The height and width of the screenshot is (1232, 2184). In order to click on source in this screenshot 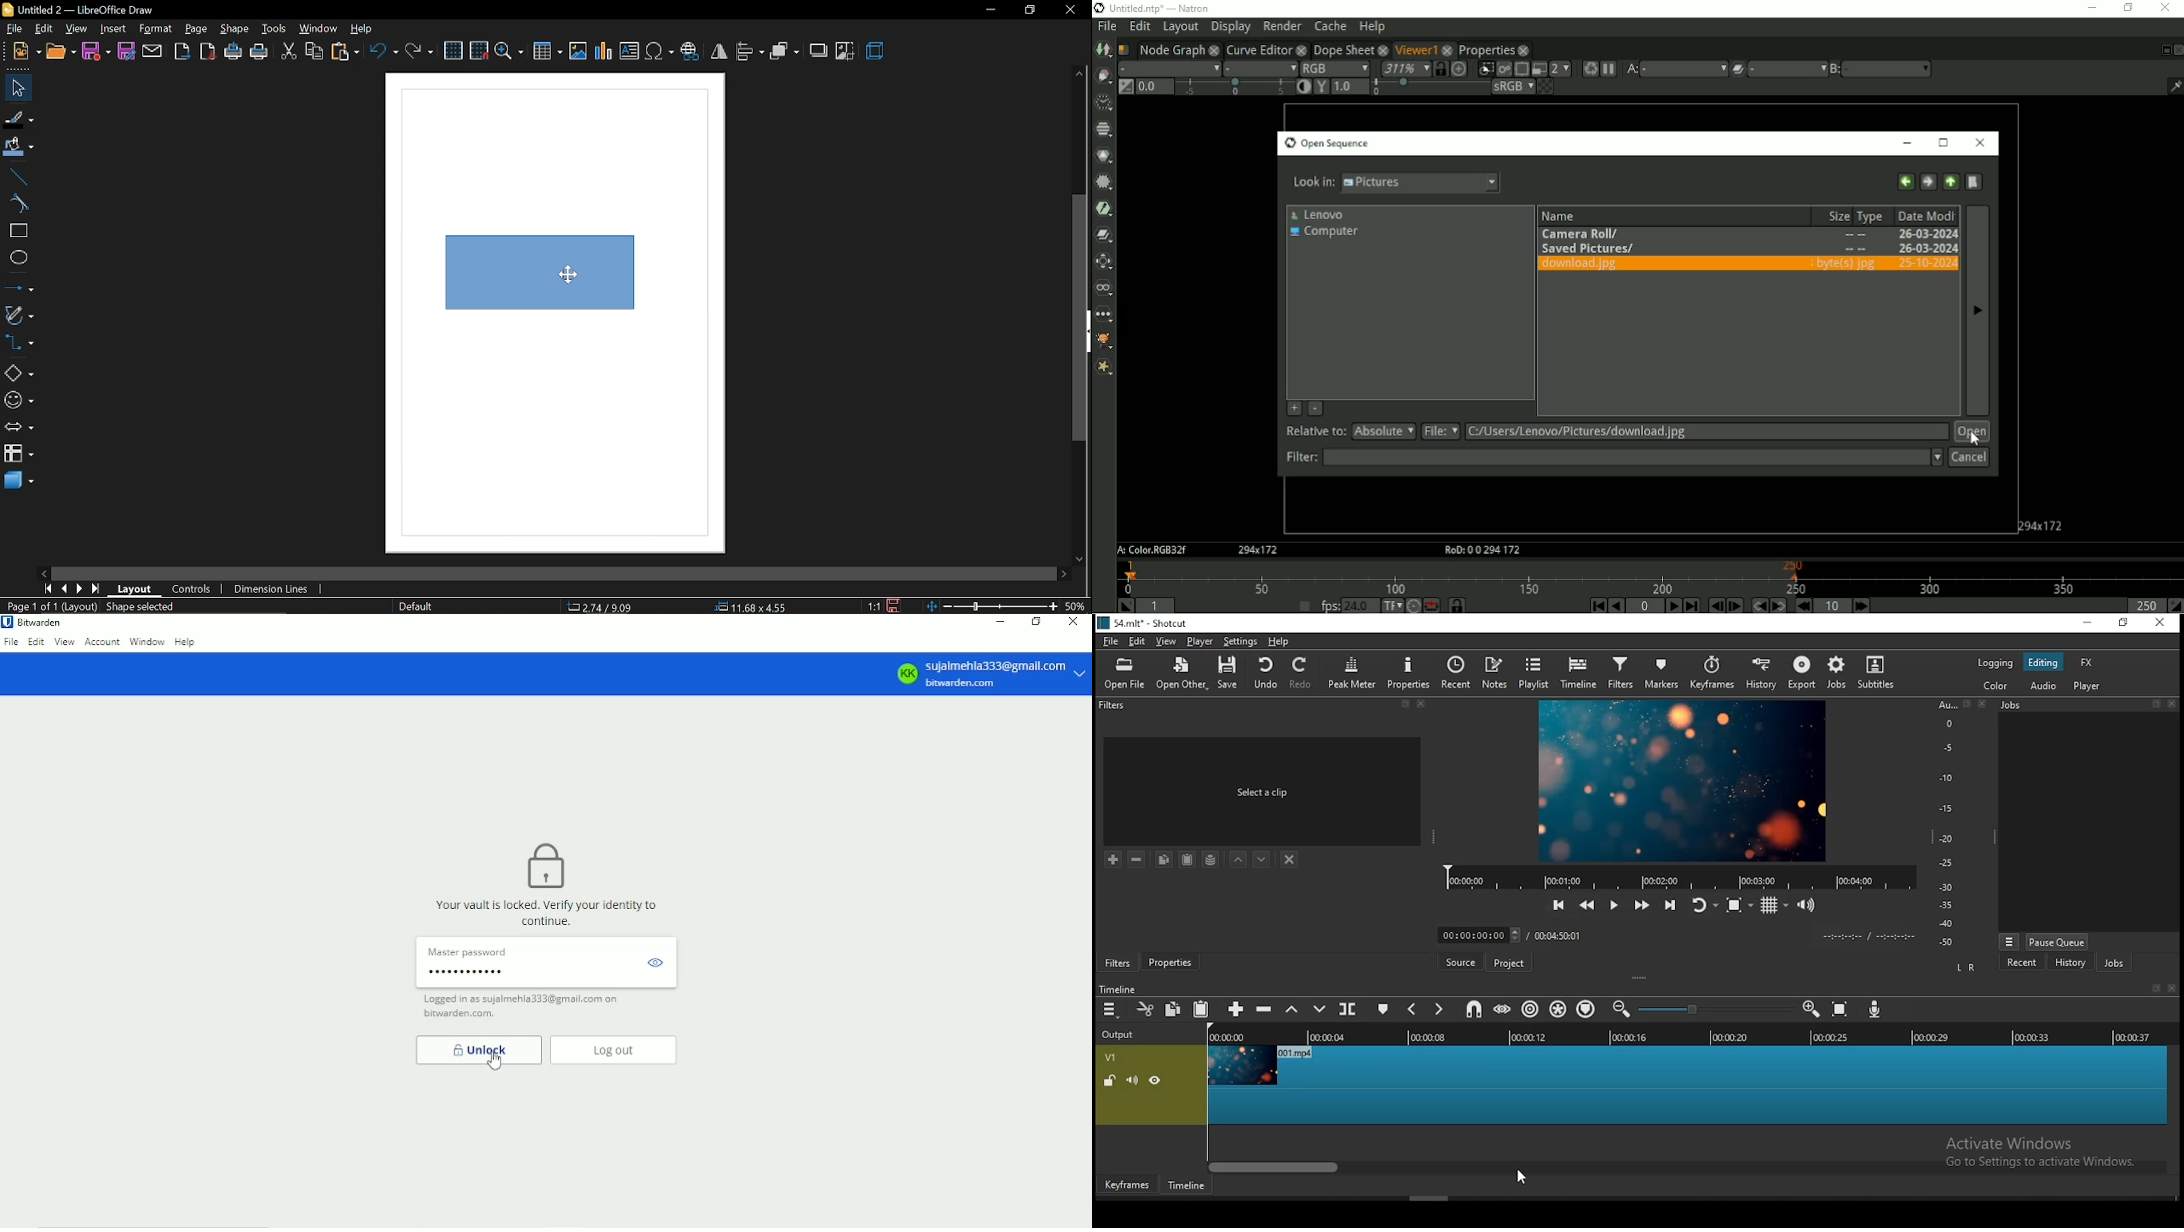, I will do `click(1460, 963)`.